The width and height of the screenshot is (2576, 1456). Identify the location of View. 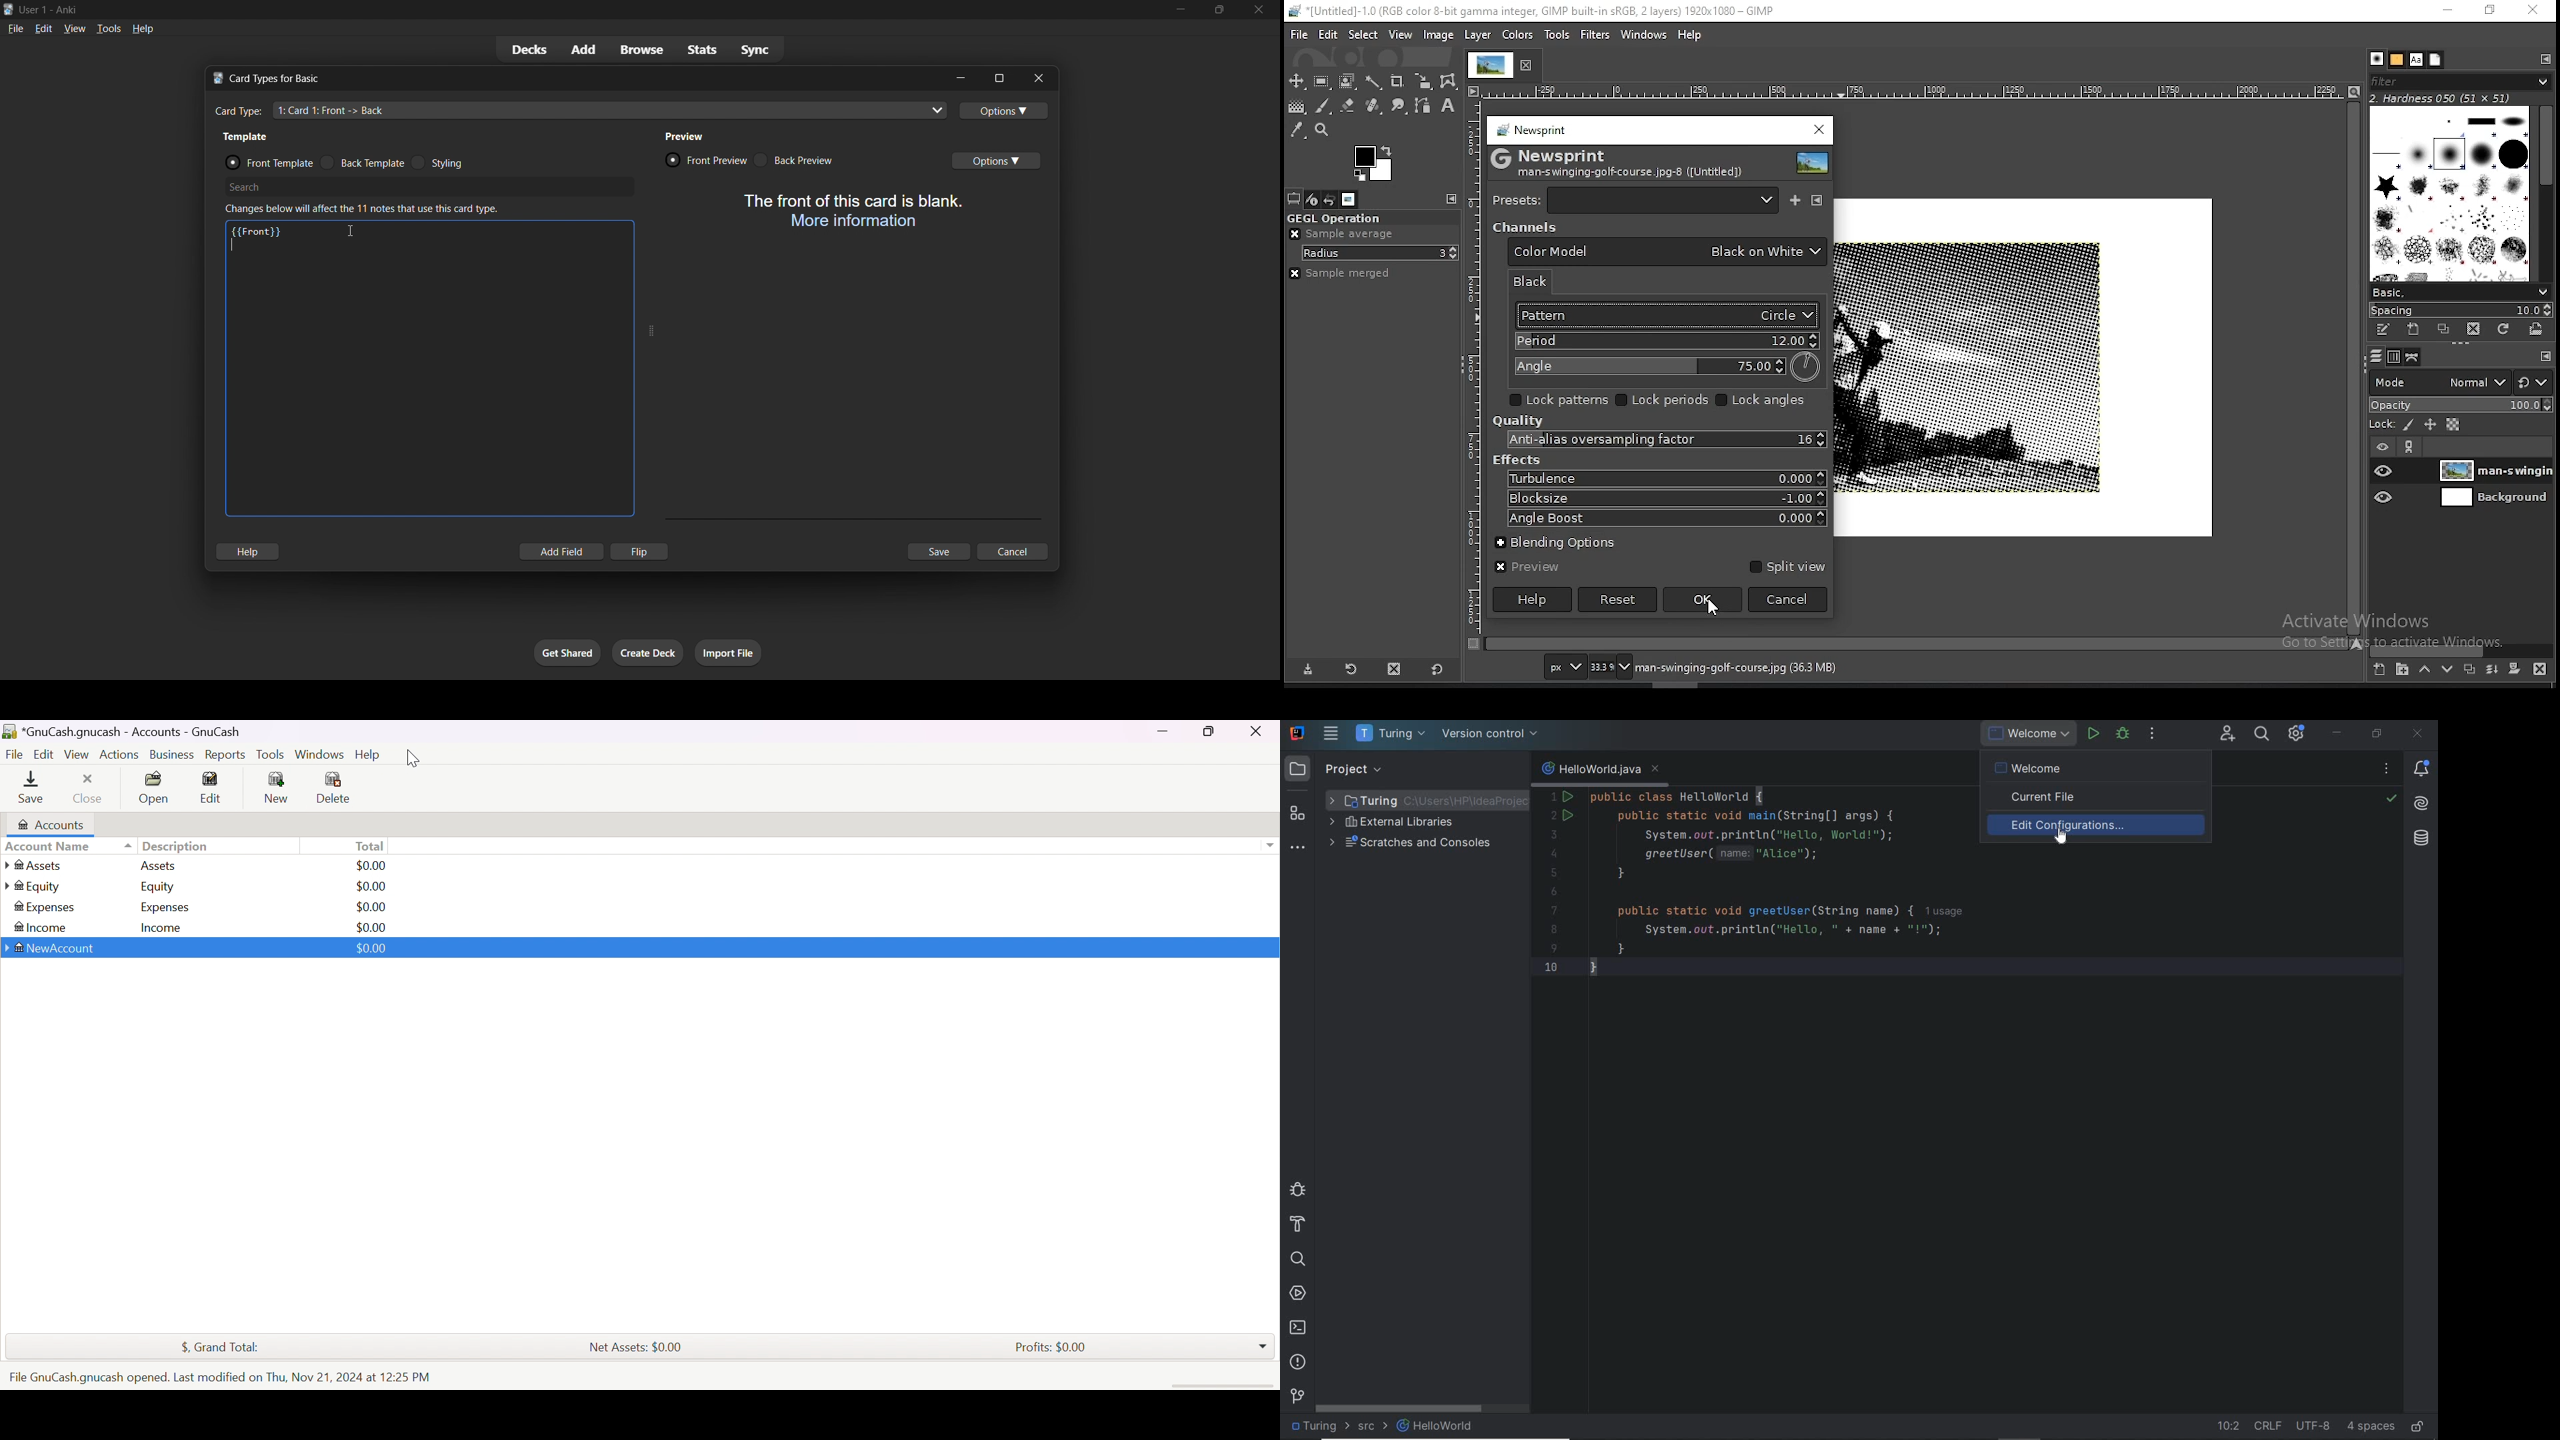
(77, 755).